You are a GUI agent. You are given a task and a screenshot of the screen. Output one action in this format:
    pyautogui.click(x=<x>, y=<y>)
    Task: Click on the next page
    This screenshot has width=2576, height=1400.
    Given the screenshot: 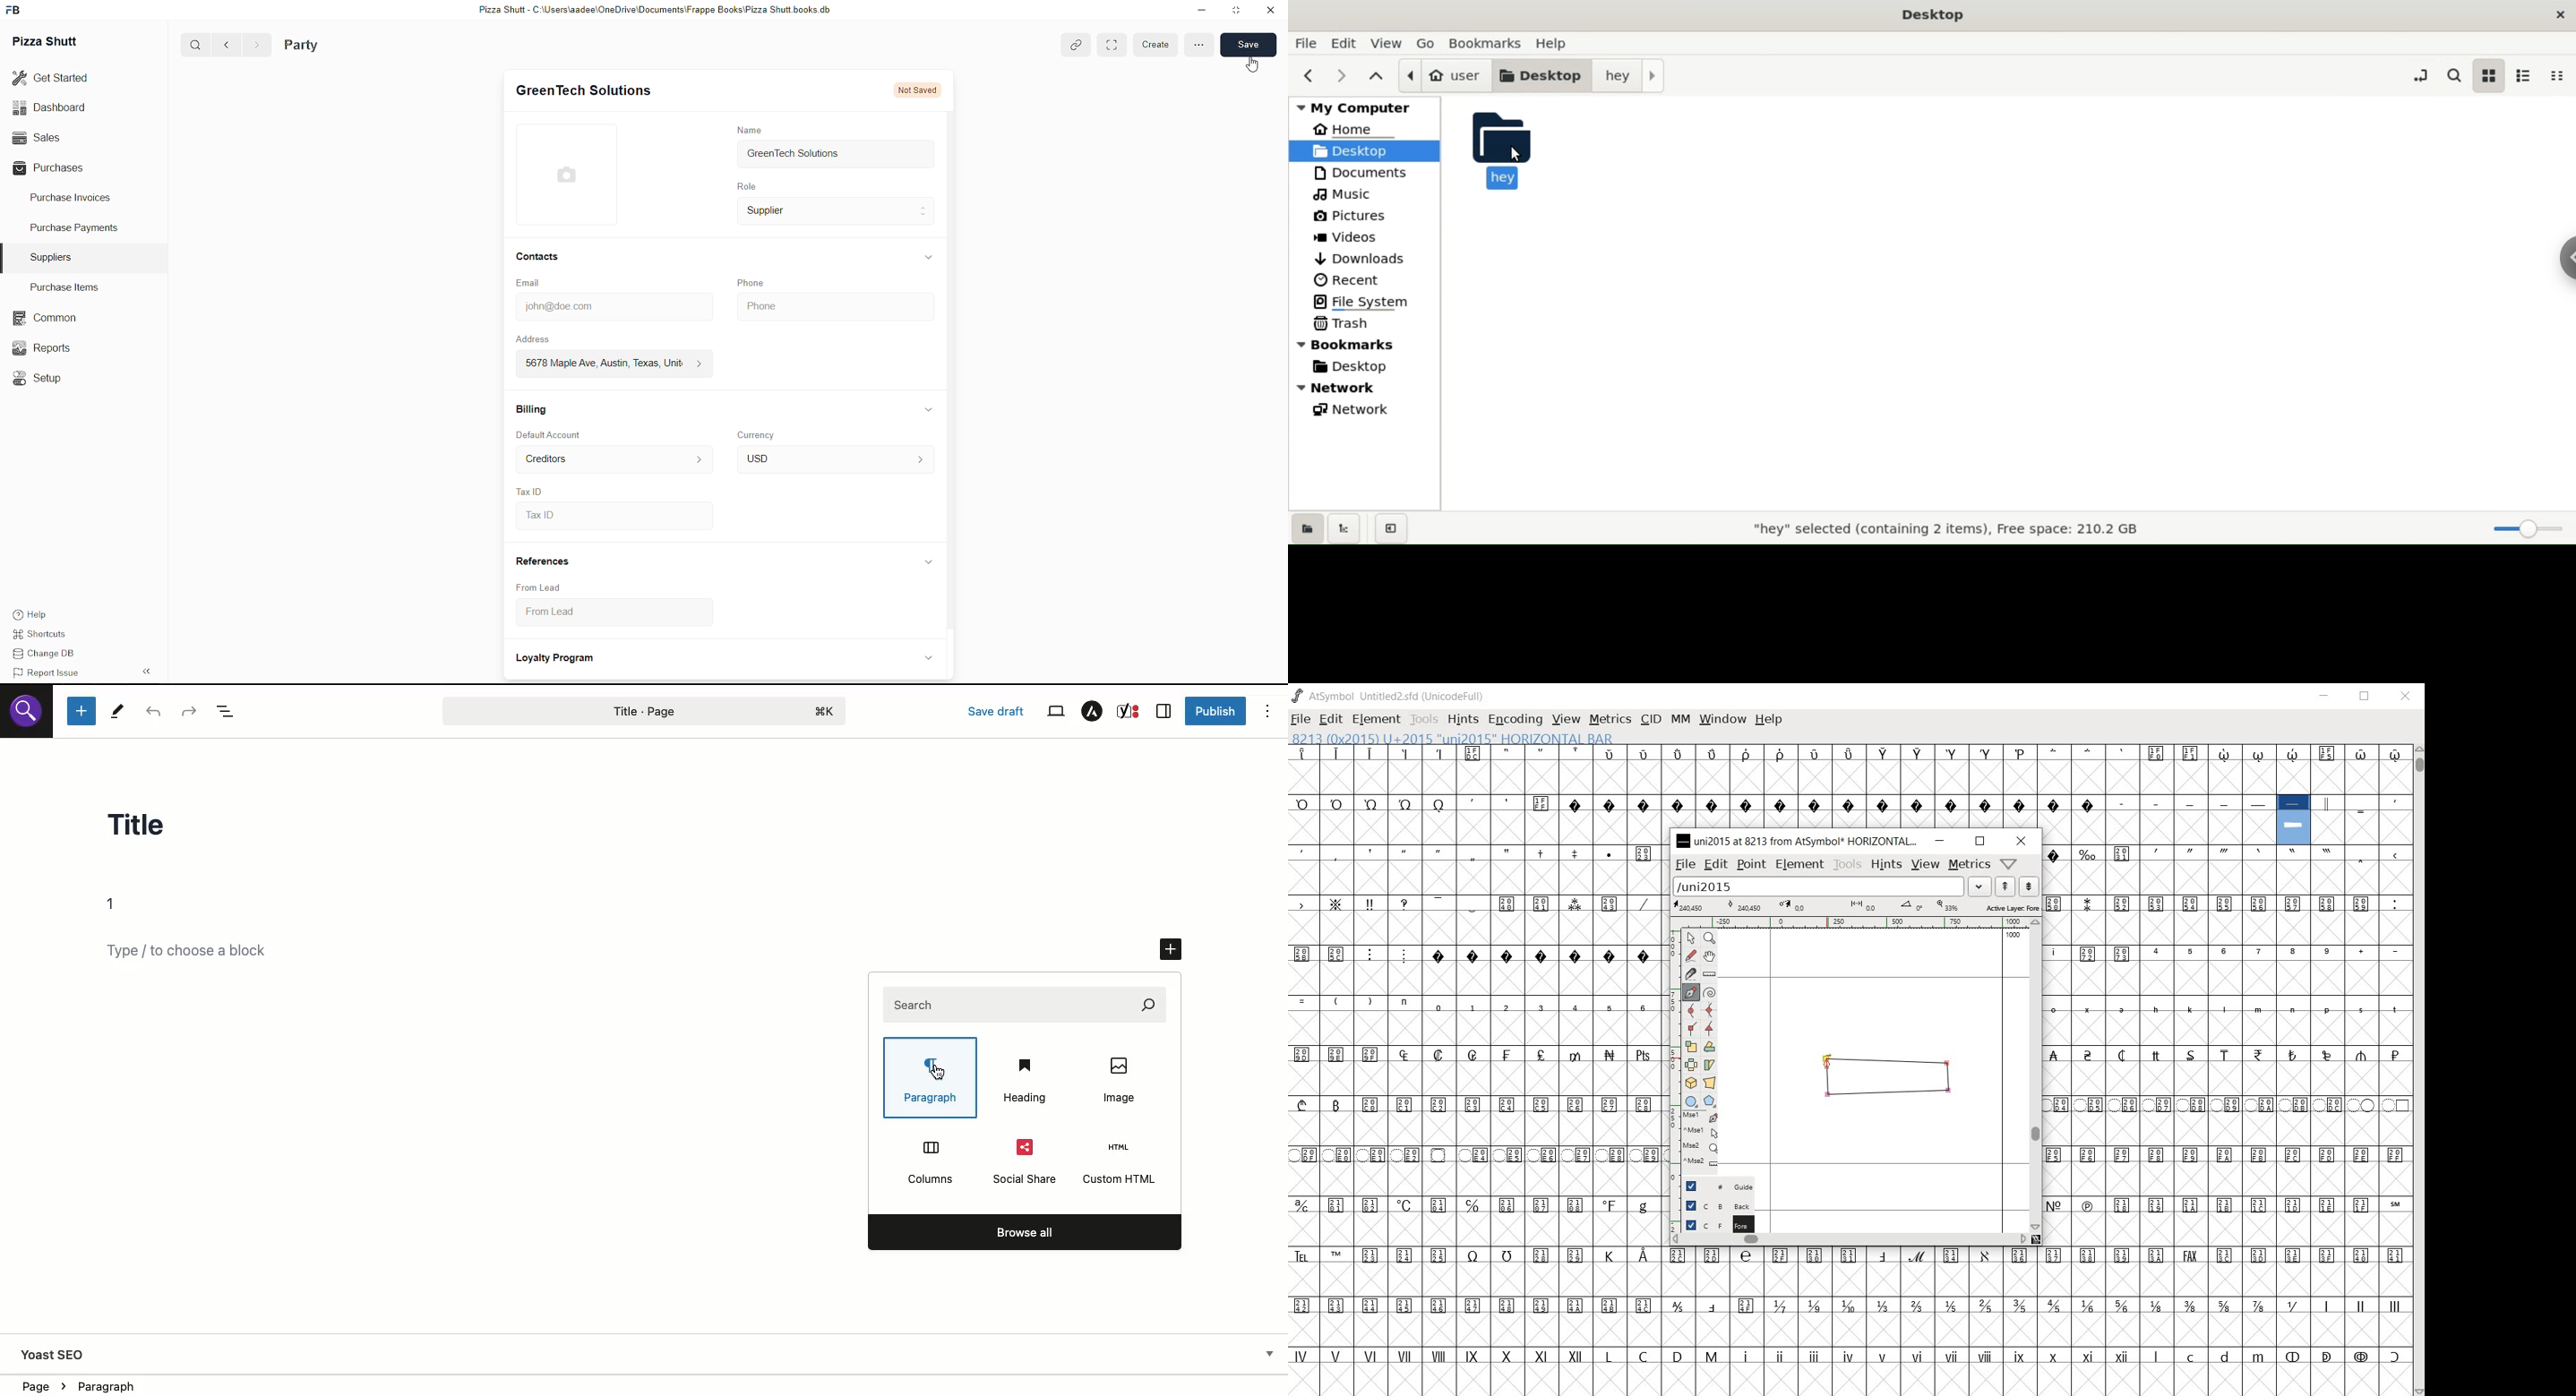 What is the action you would take?
    pyautogui.click(x=253, y=44)
    